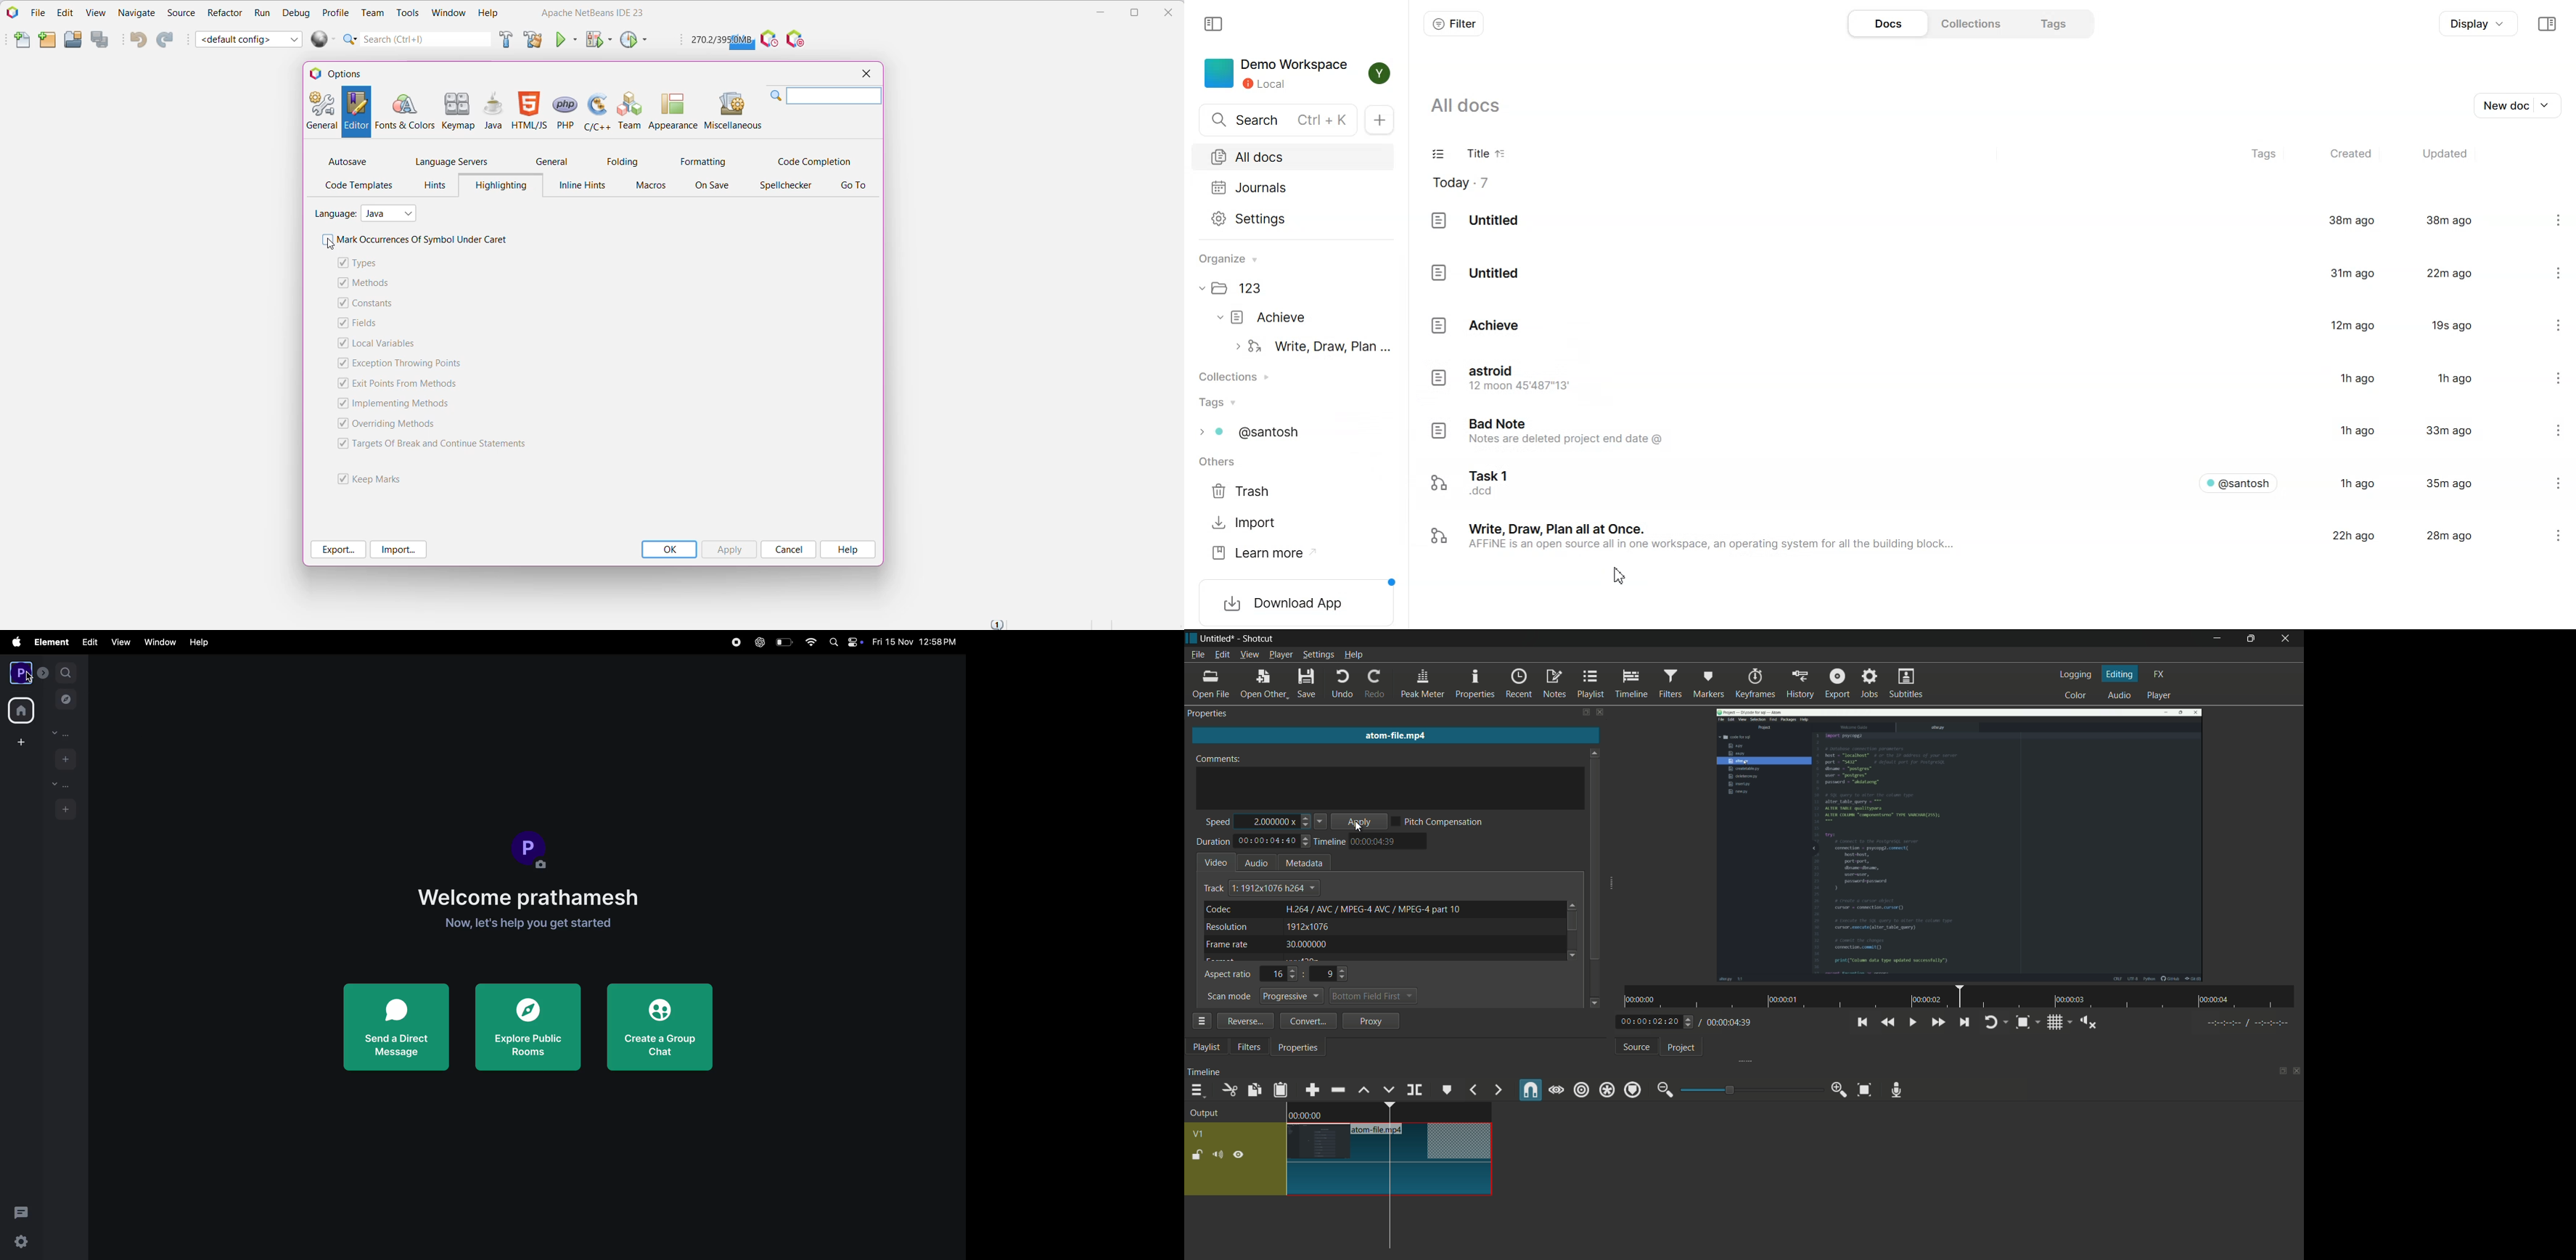 The width and height of the screenshot is (2576, 1260). What do you see at coordinates (21, 1242) in the screenshot?
I see `quick settings` at bounding box center [21, 1242].